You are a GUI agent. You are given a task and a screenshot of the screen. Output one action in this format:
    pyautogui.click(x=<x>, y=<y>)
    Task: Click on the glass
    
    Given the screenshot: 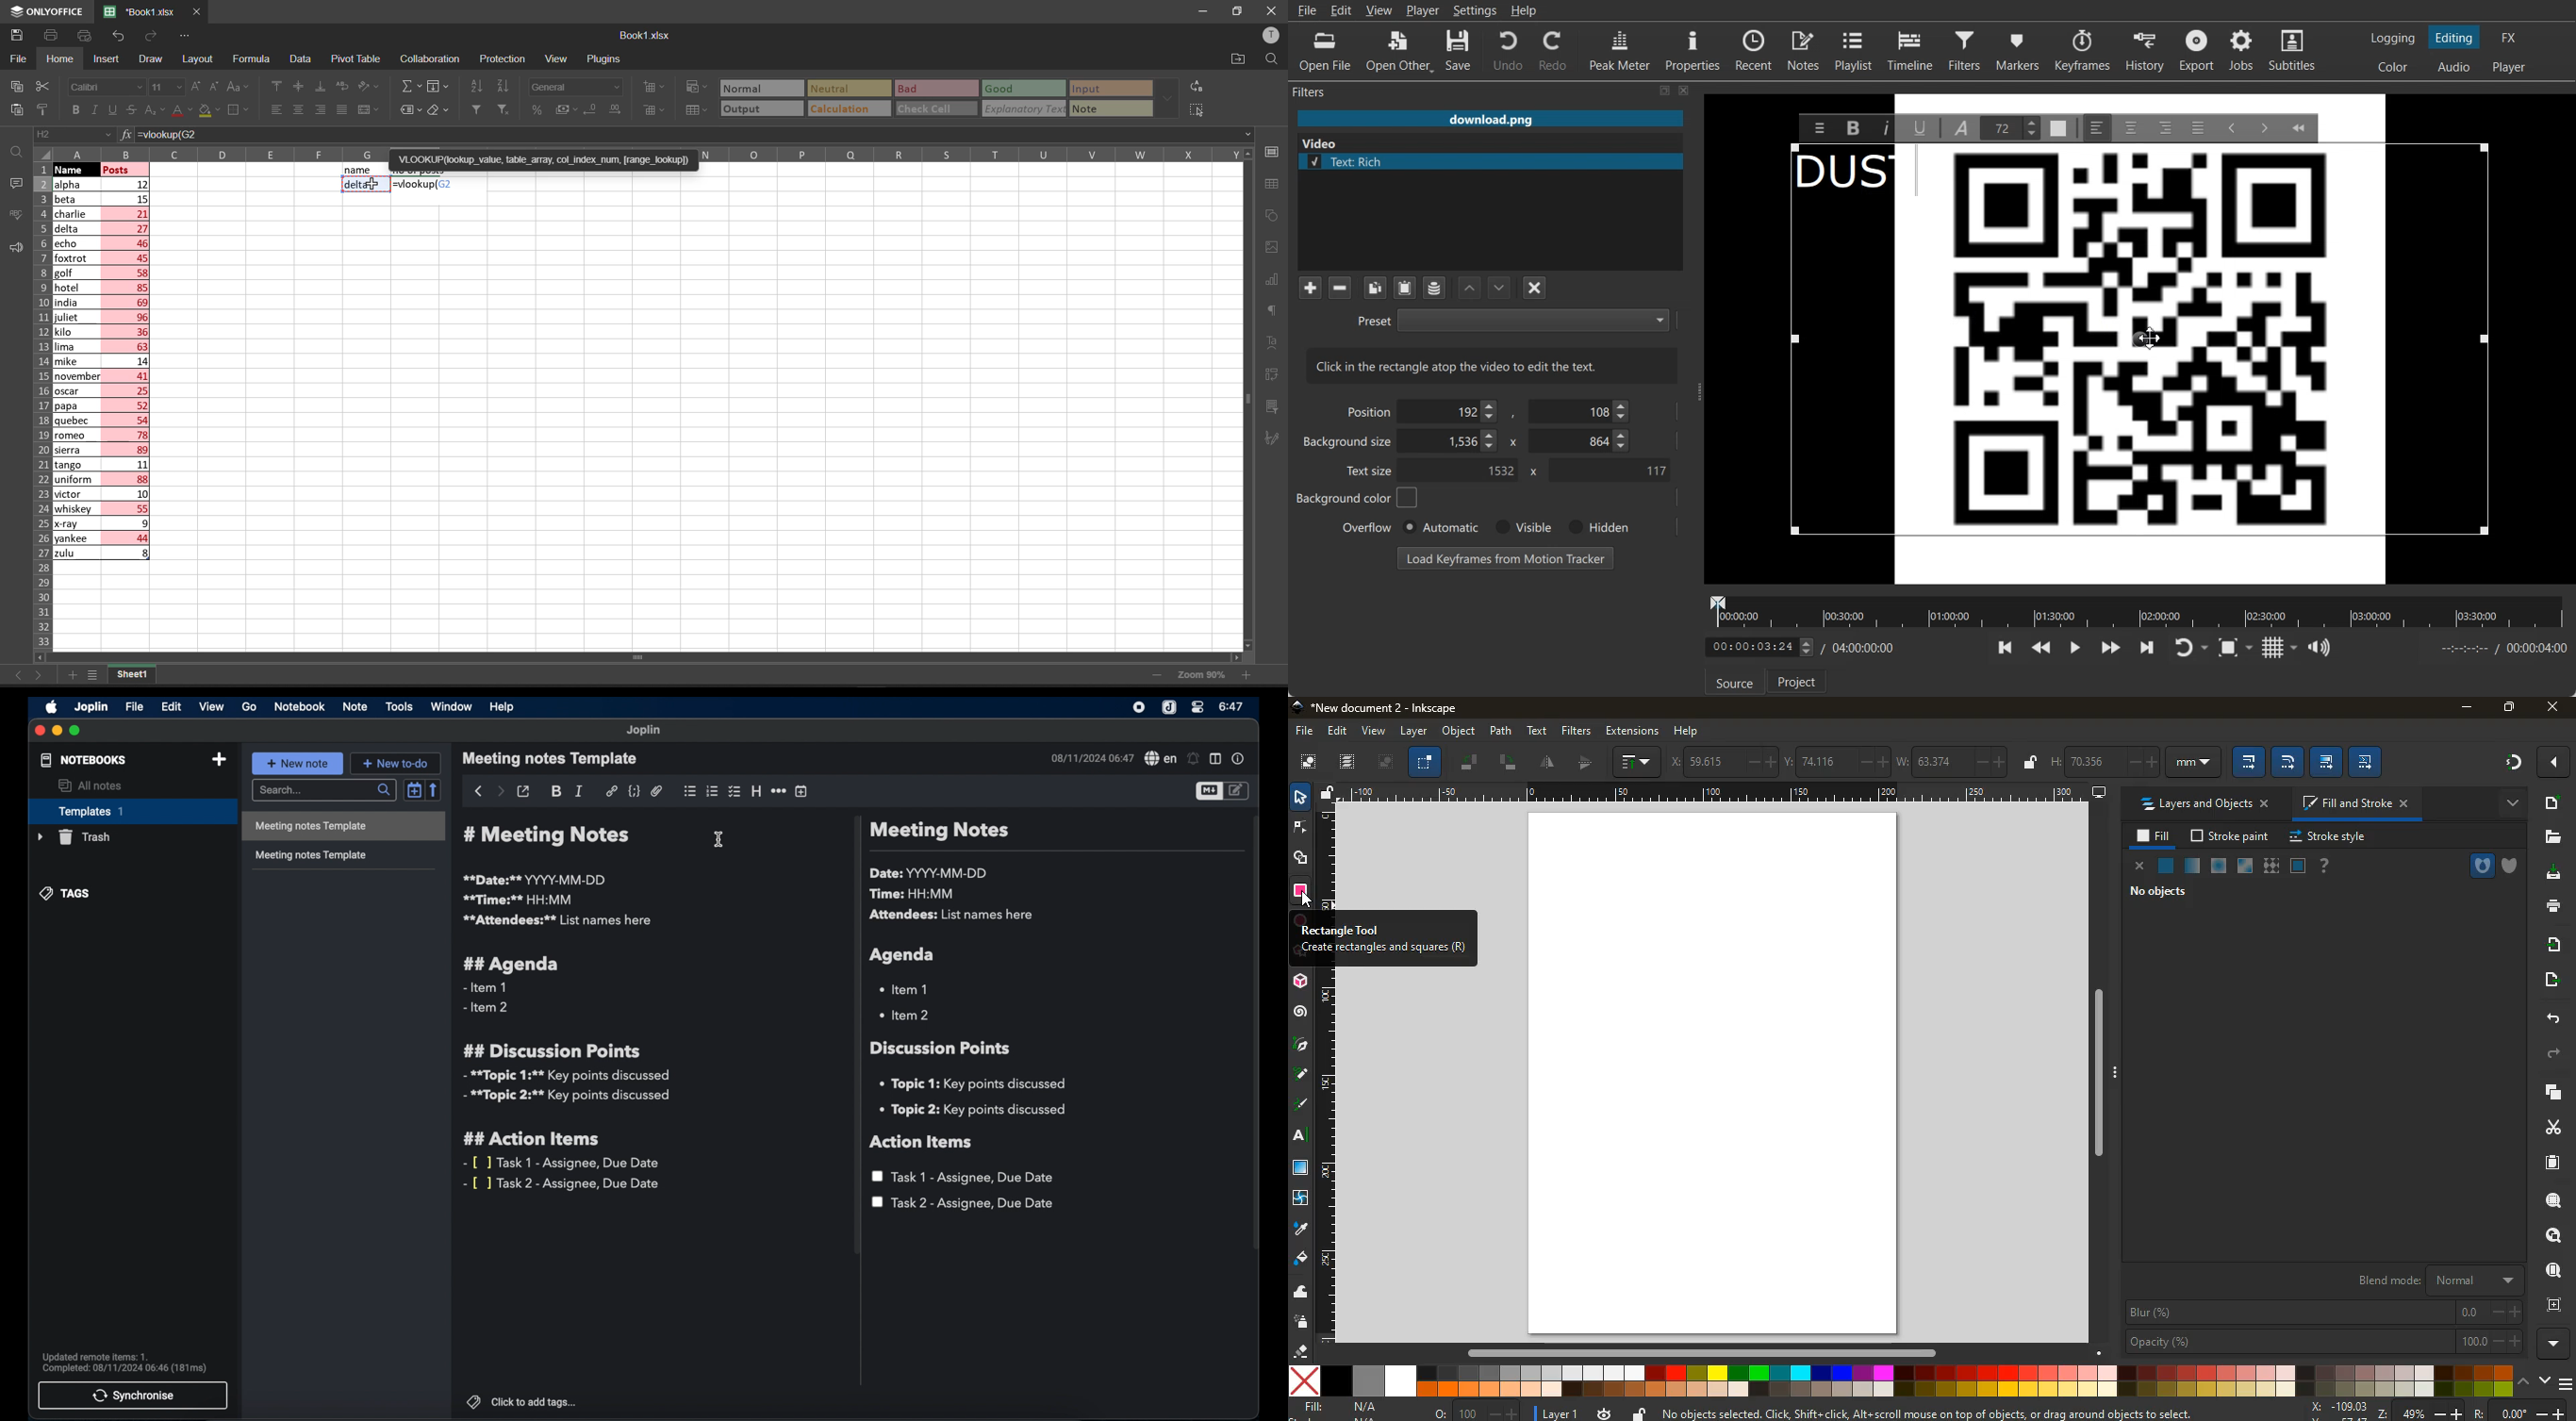 What is the action you would take?
    pyautogui.click(x=2297, y=866)
    